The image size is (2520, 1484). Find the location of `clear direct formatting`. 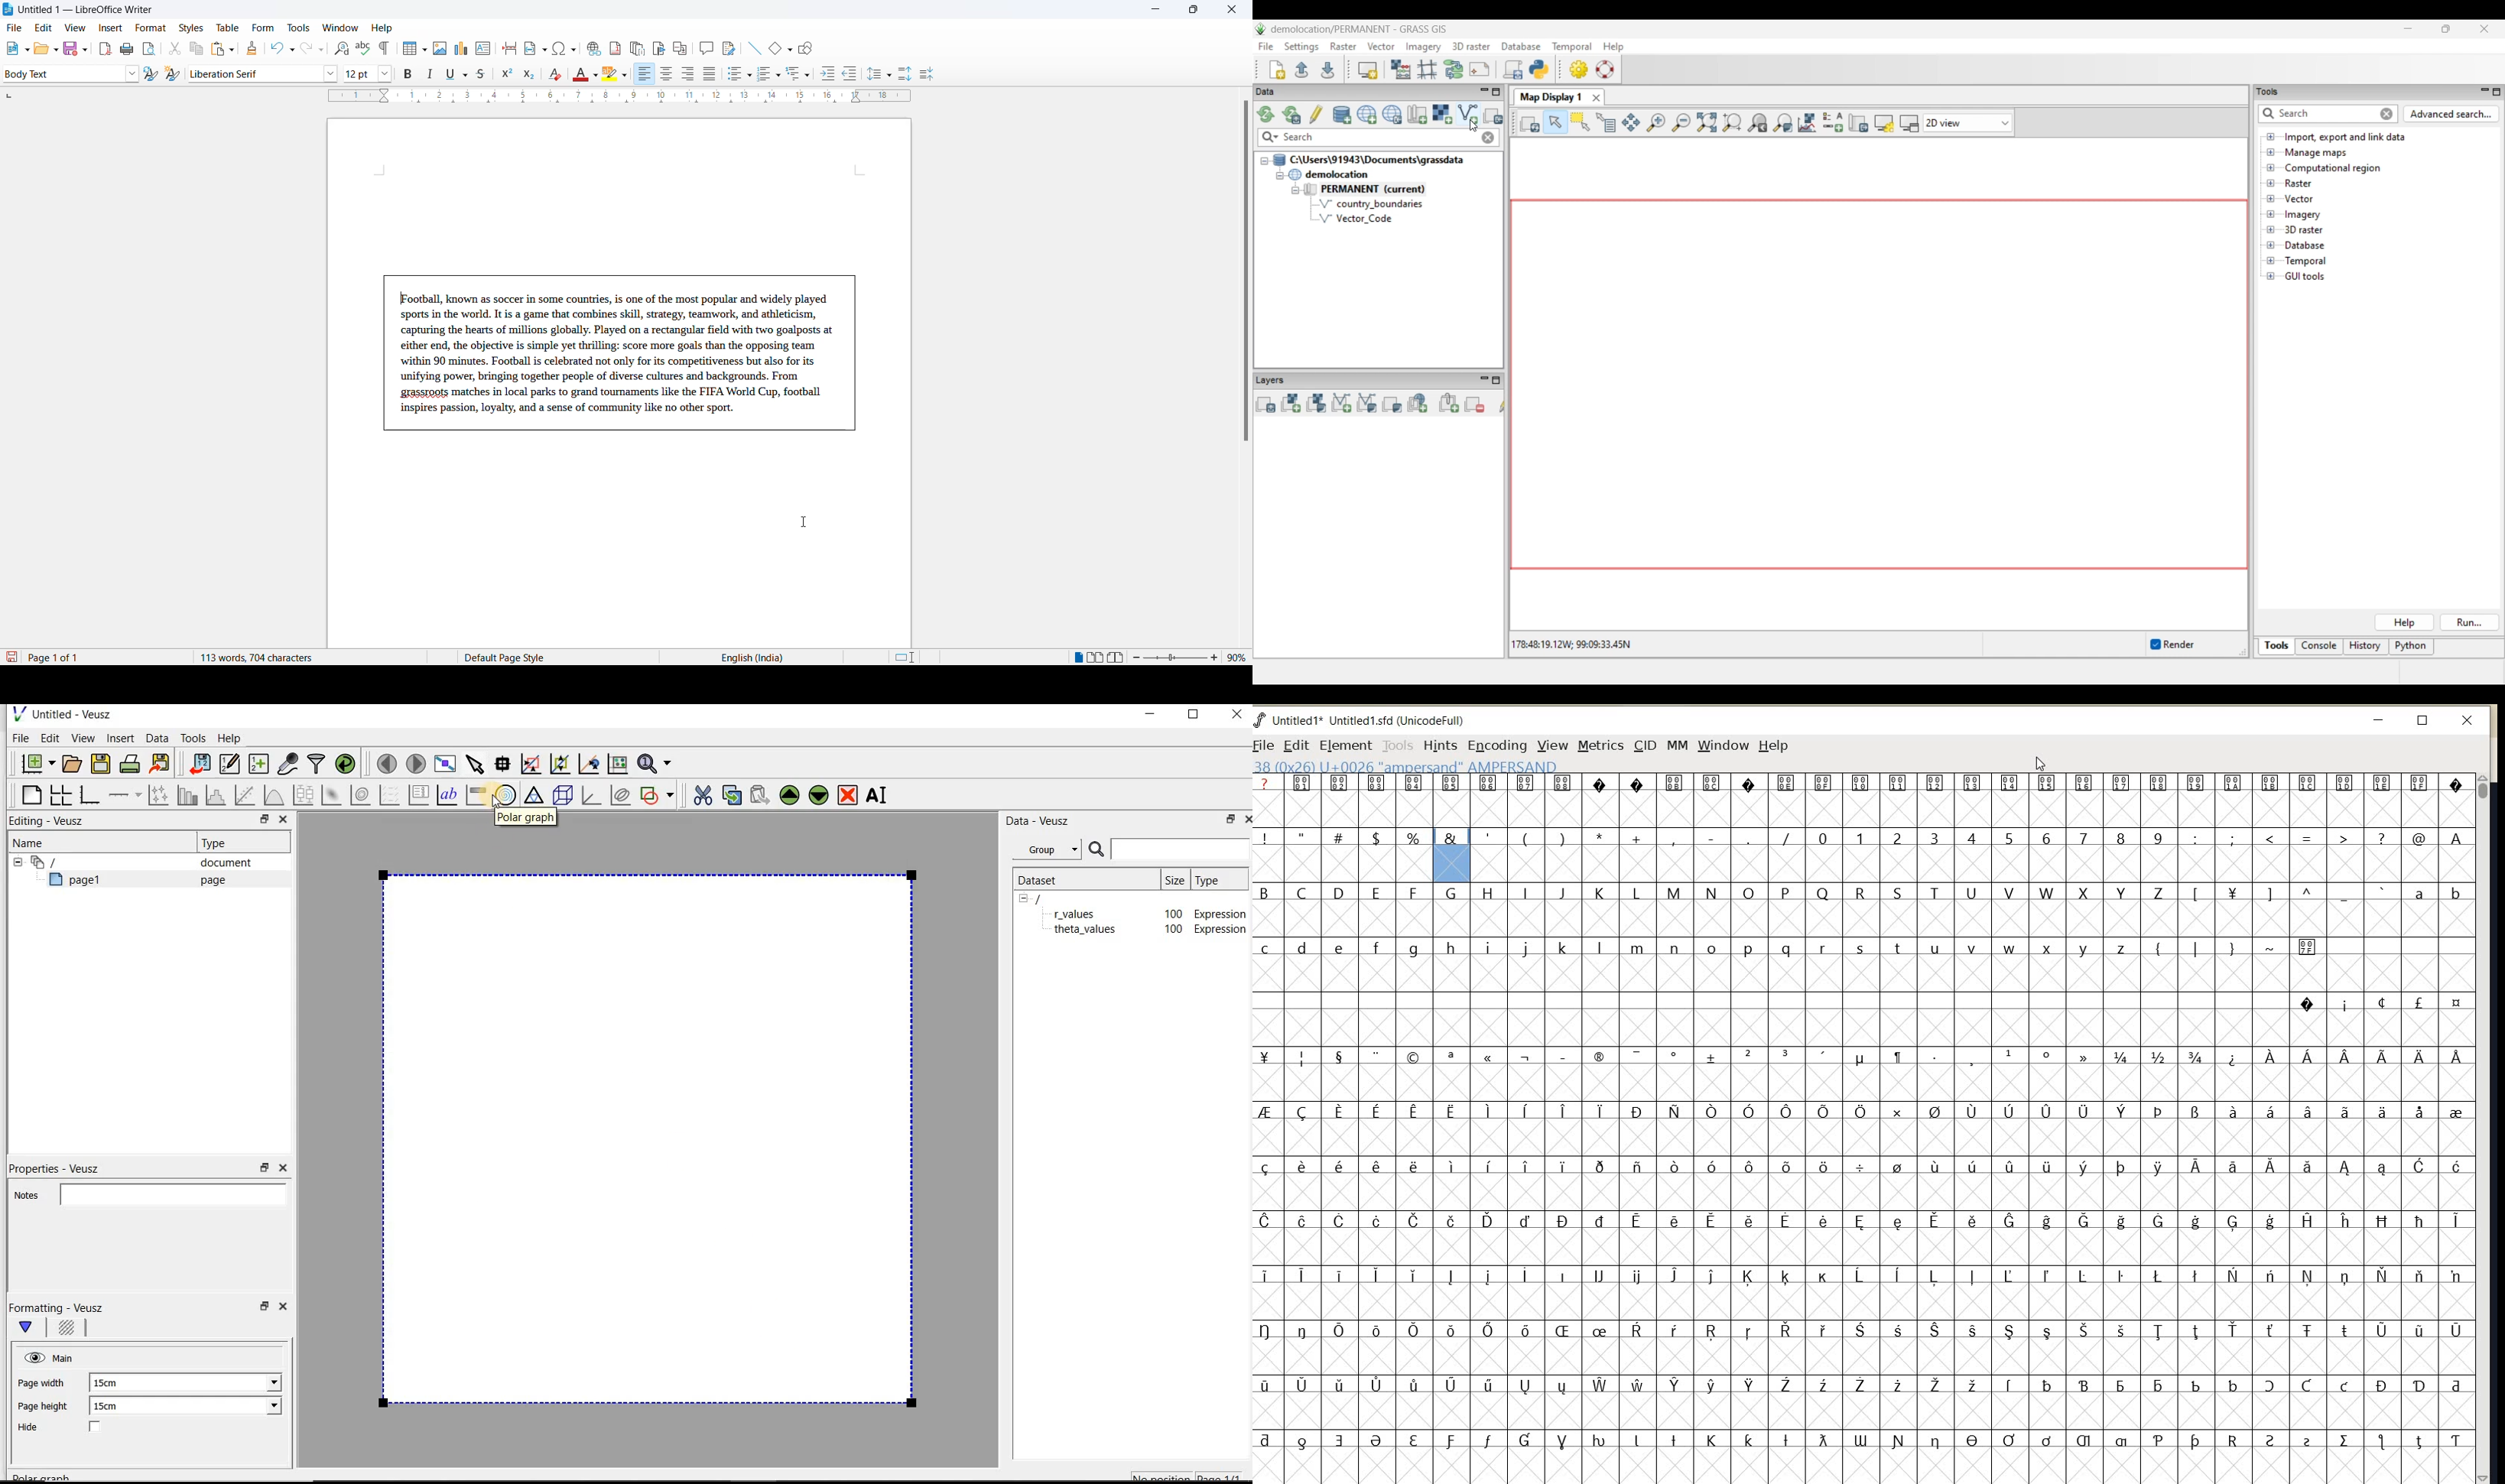

clear direct formatting is located at coordinates (558, 76).